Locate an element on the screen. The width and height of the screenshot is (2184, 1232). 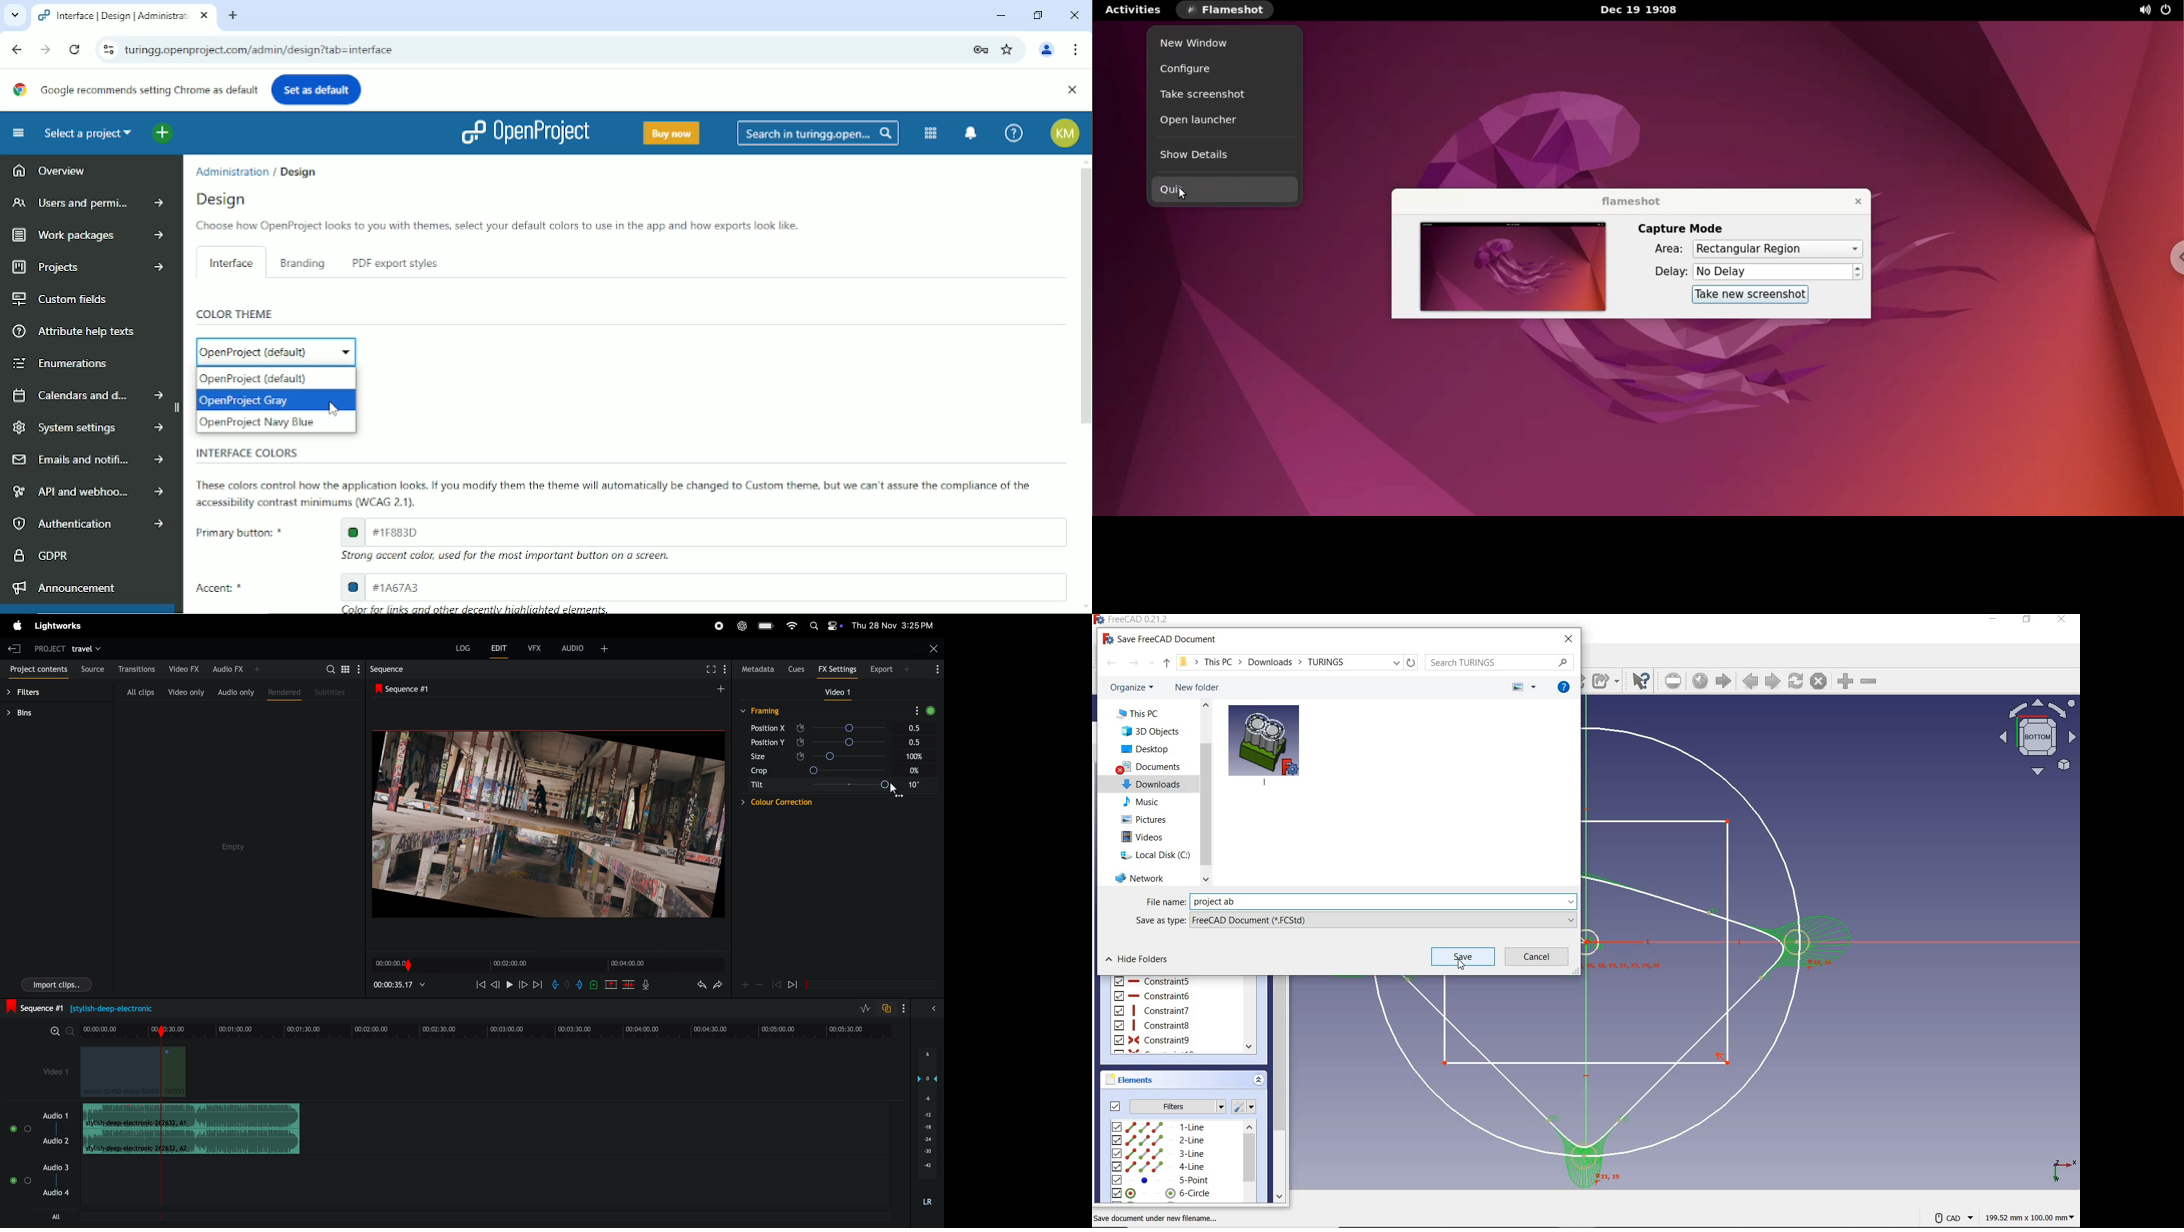
PDF export styles is located at coordinates (392, 264).